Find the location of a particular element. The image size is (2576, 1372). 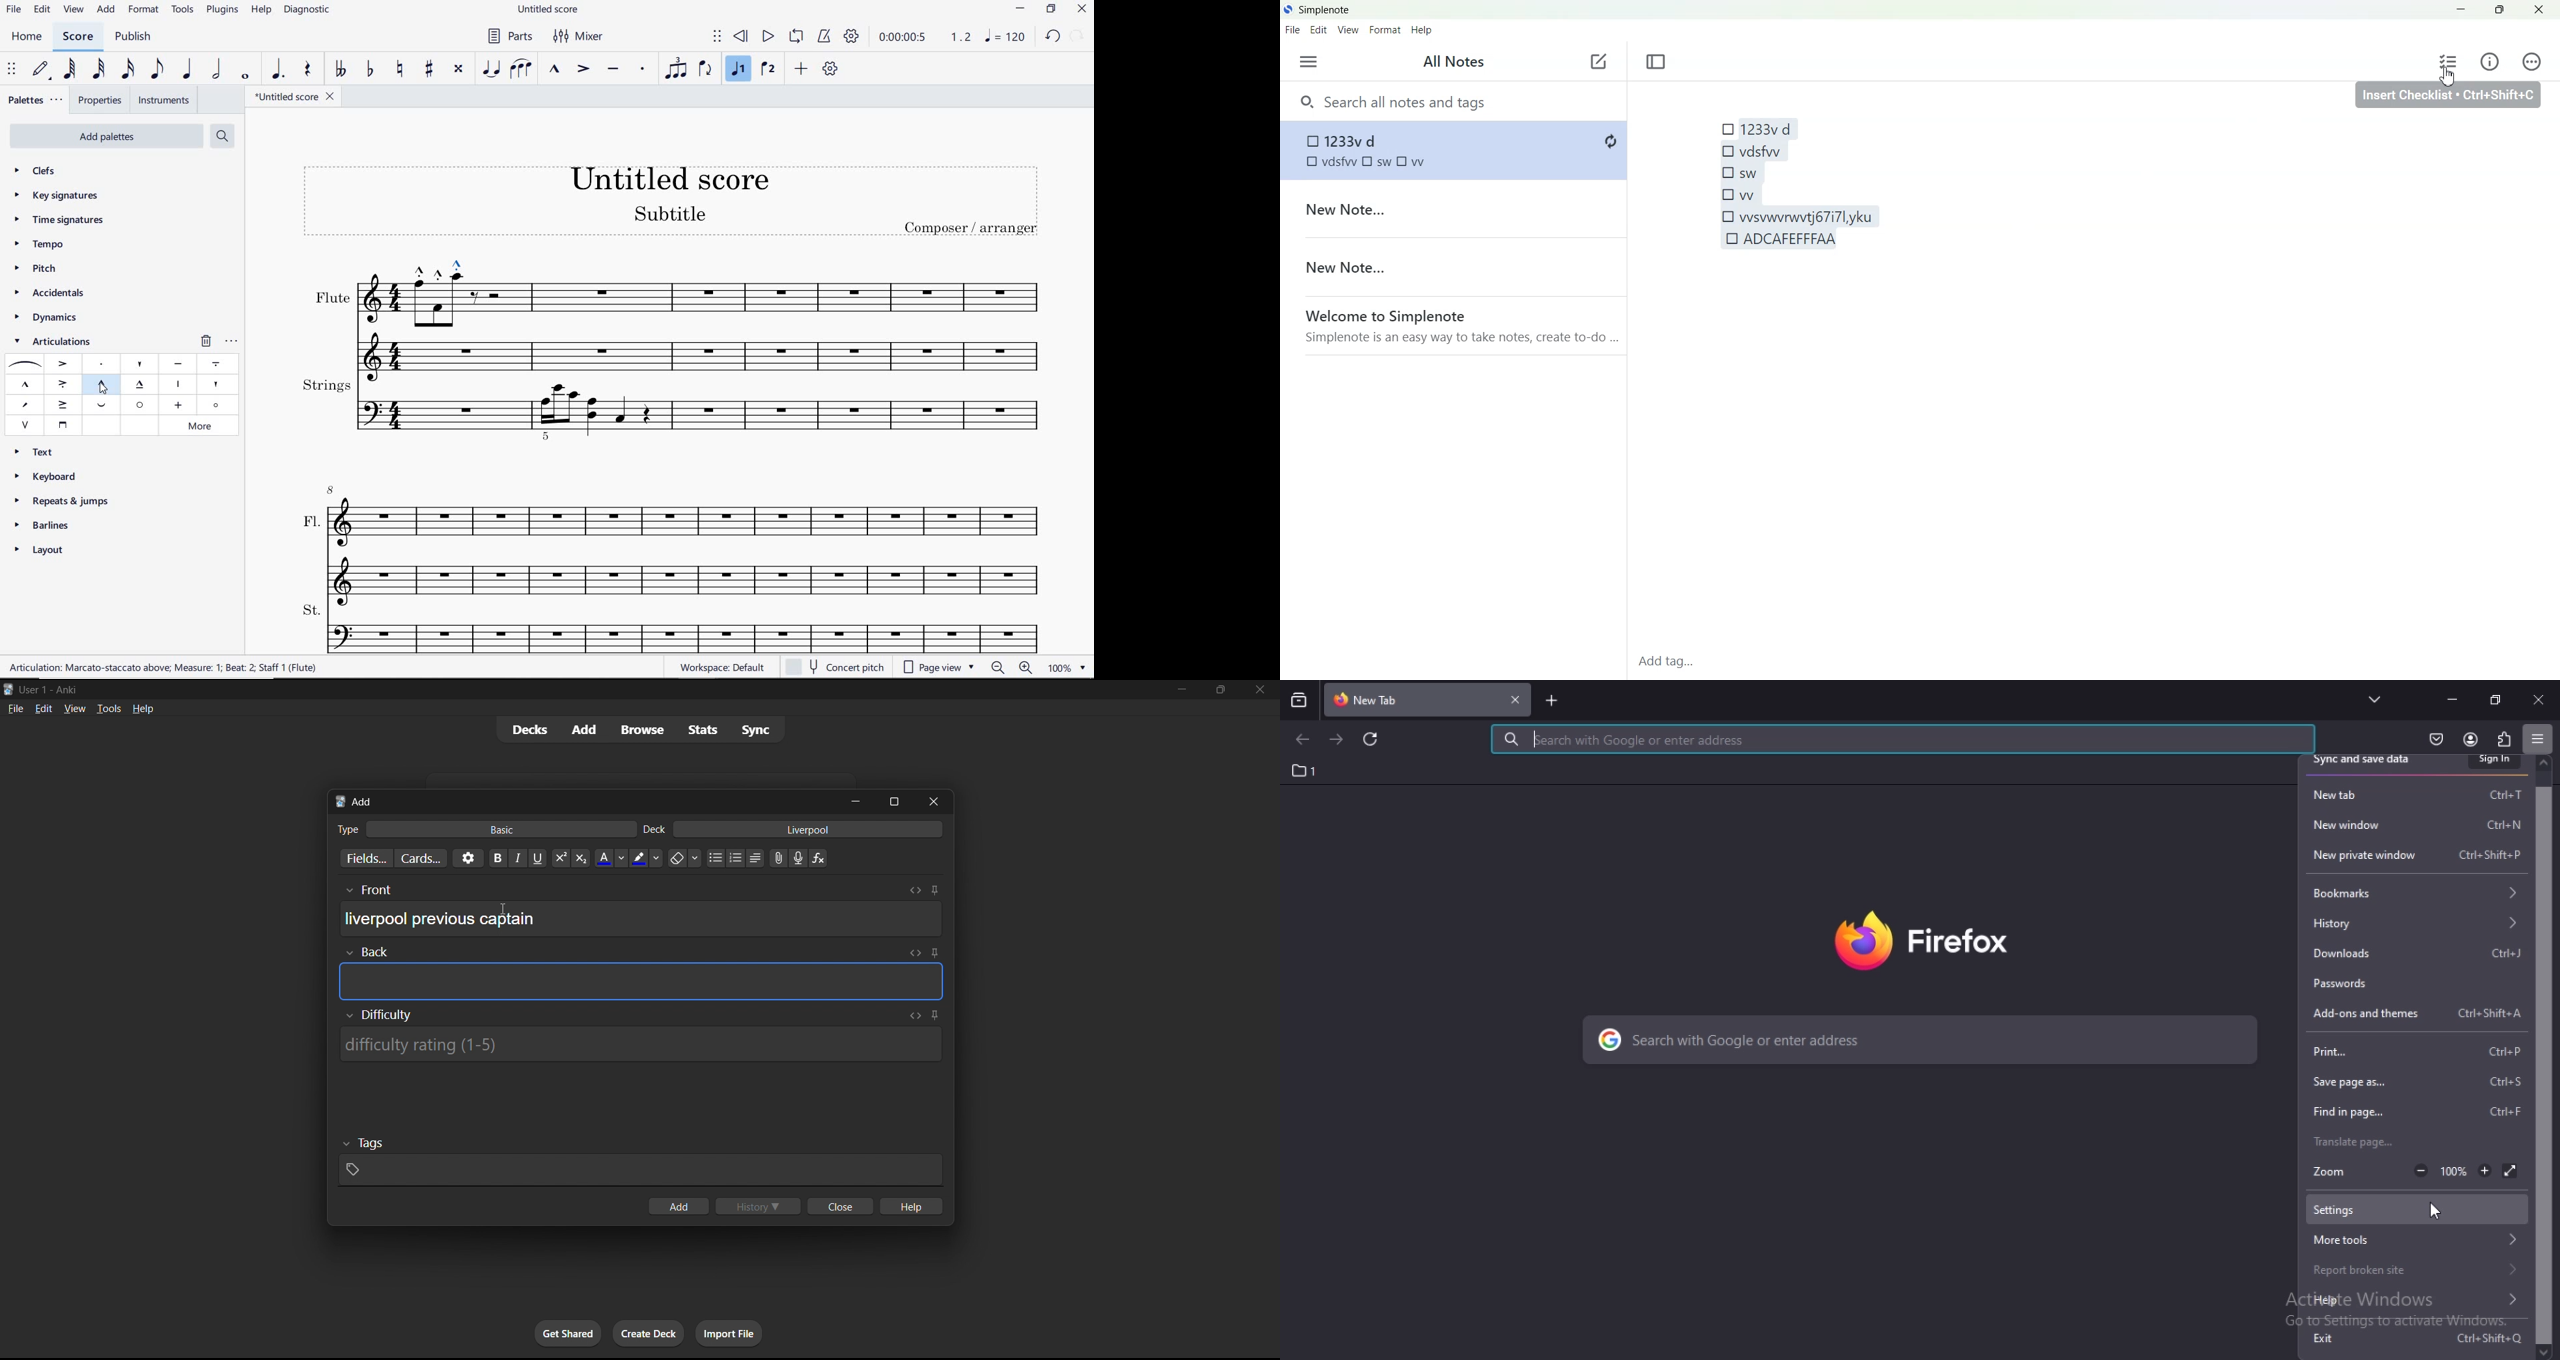

STACCATISSIMO WEDGE ABOVE is located at coordinates (214, 385).